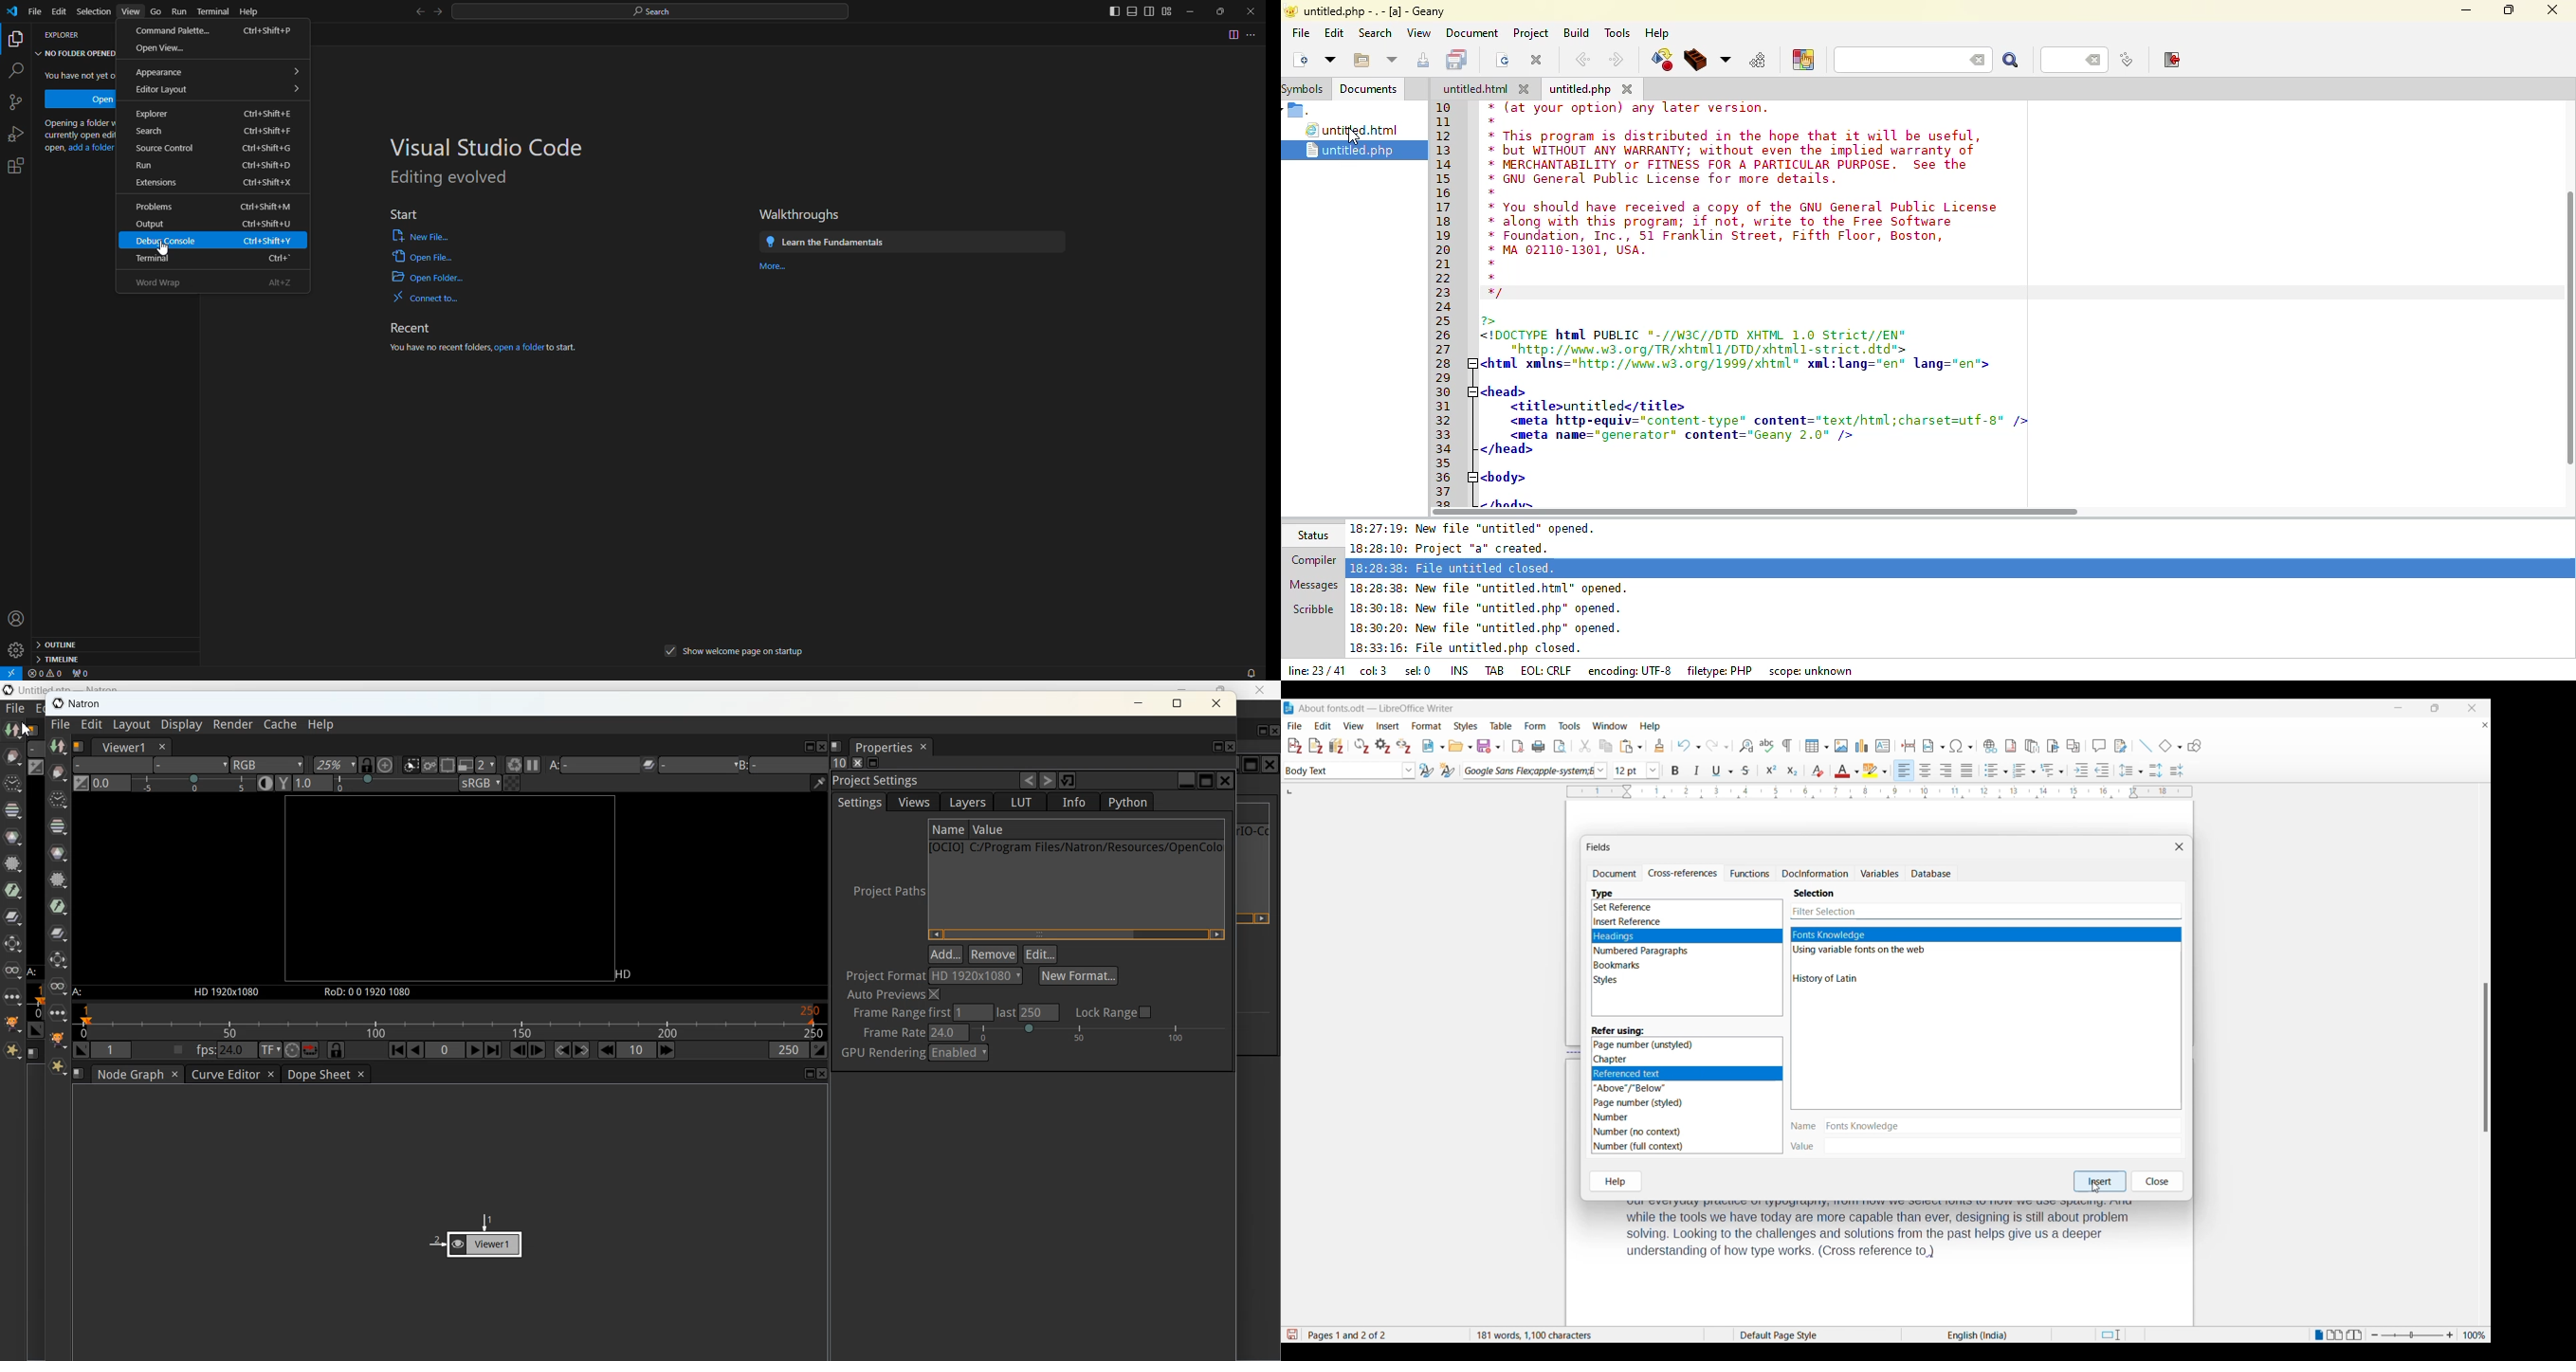 This screenshot has height=1372, width=2576. Describe the element at coordinates (1292, 1335) in the screenshot. I see `Indicates modifications in the document that require changes` at that location.